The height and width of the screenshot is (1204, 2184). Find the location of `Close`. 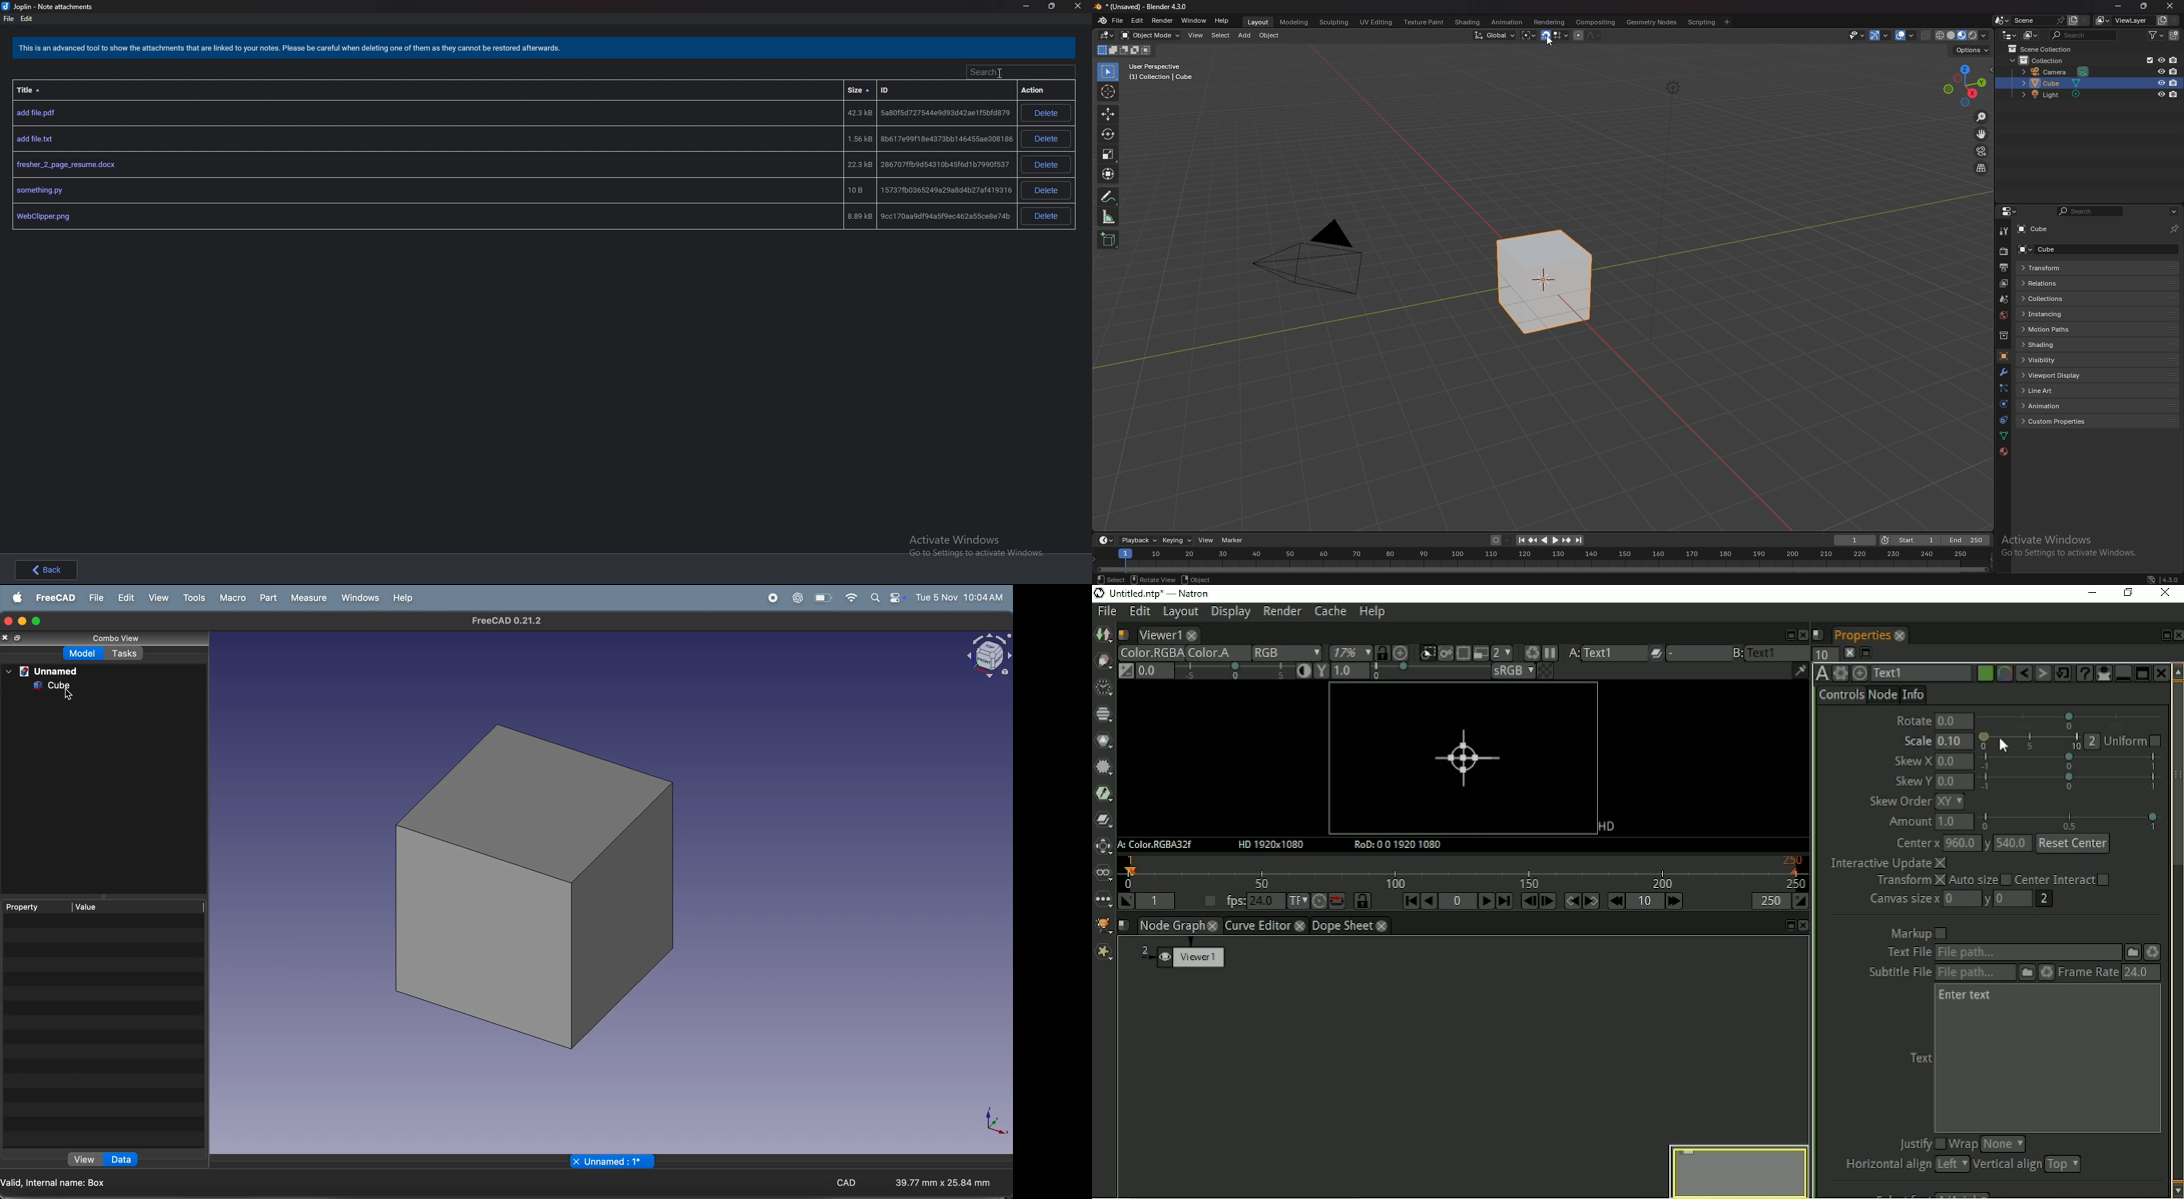

Close is located at coordinates (1802, 635).